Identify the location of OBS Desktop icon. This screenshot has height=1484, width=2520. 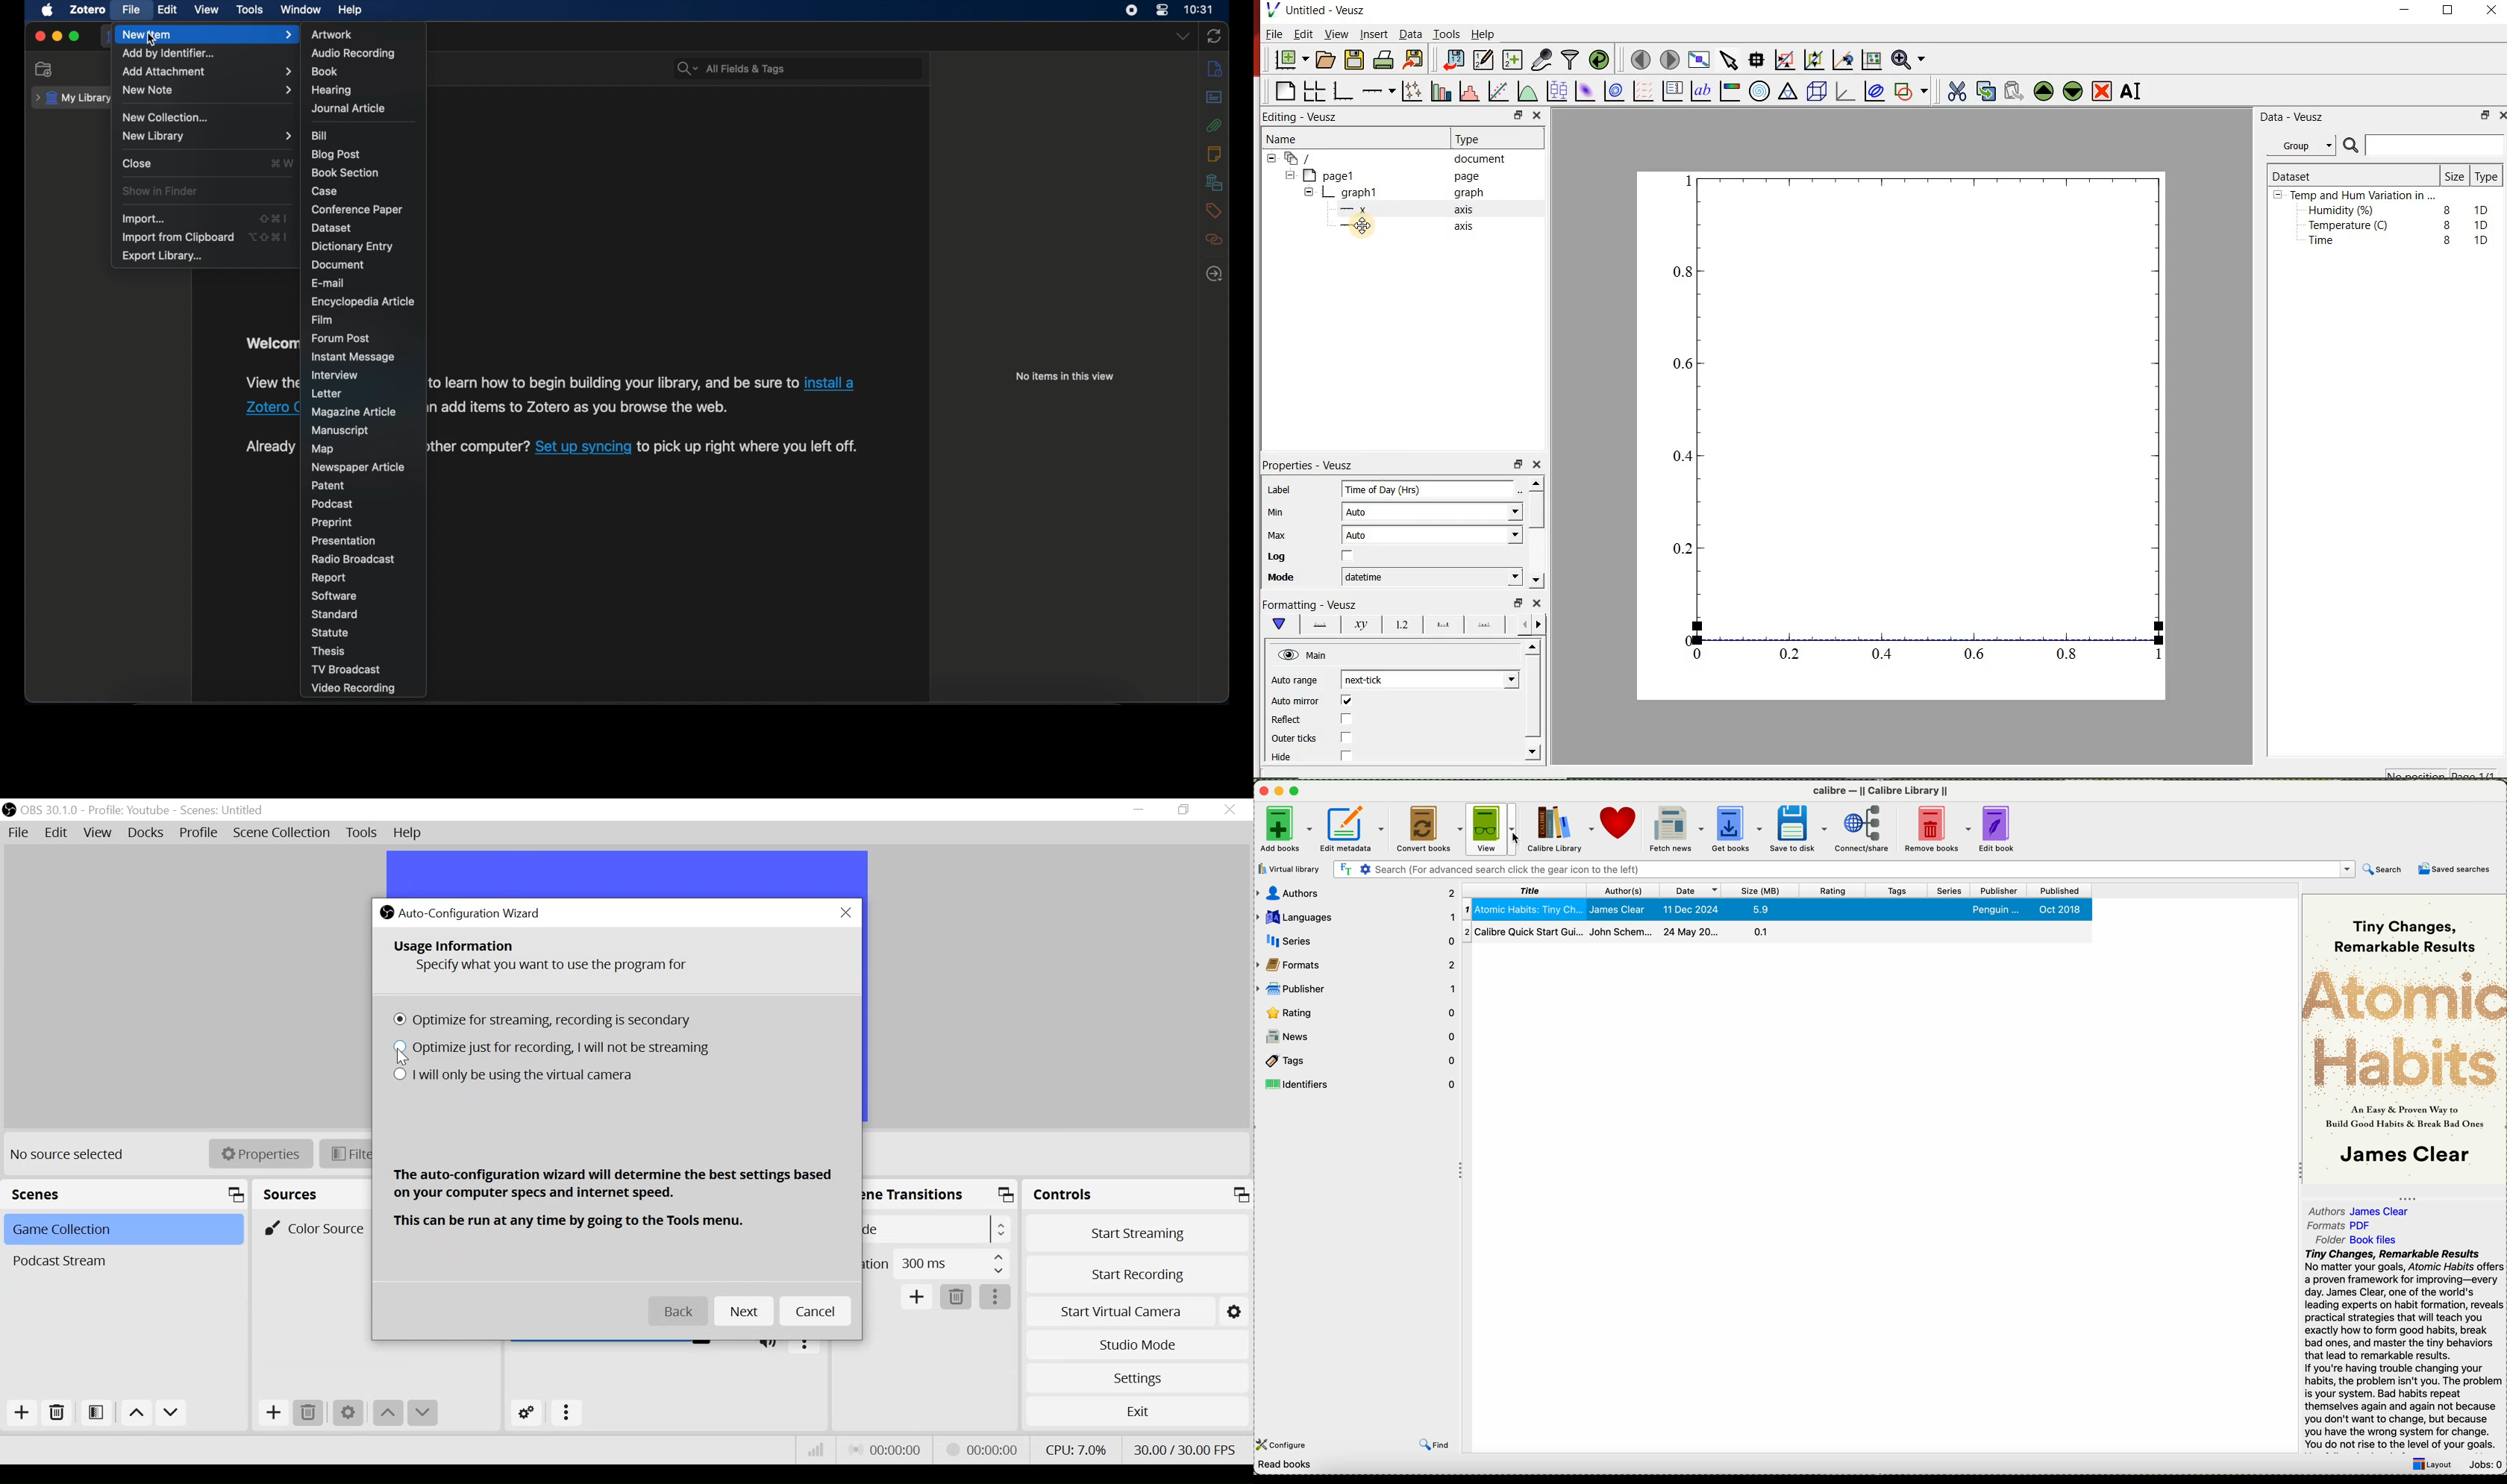
(9, 810).